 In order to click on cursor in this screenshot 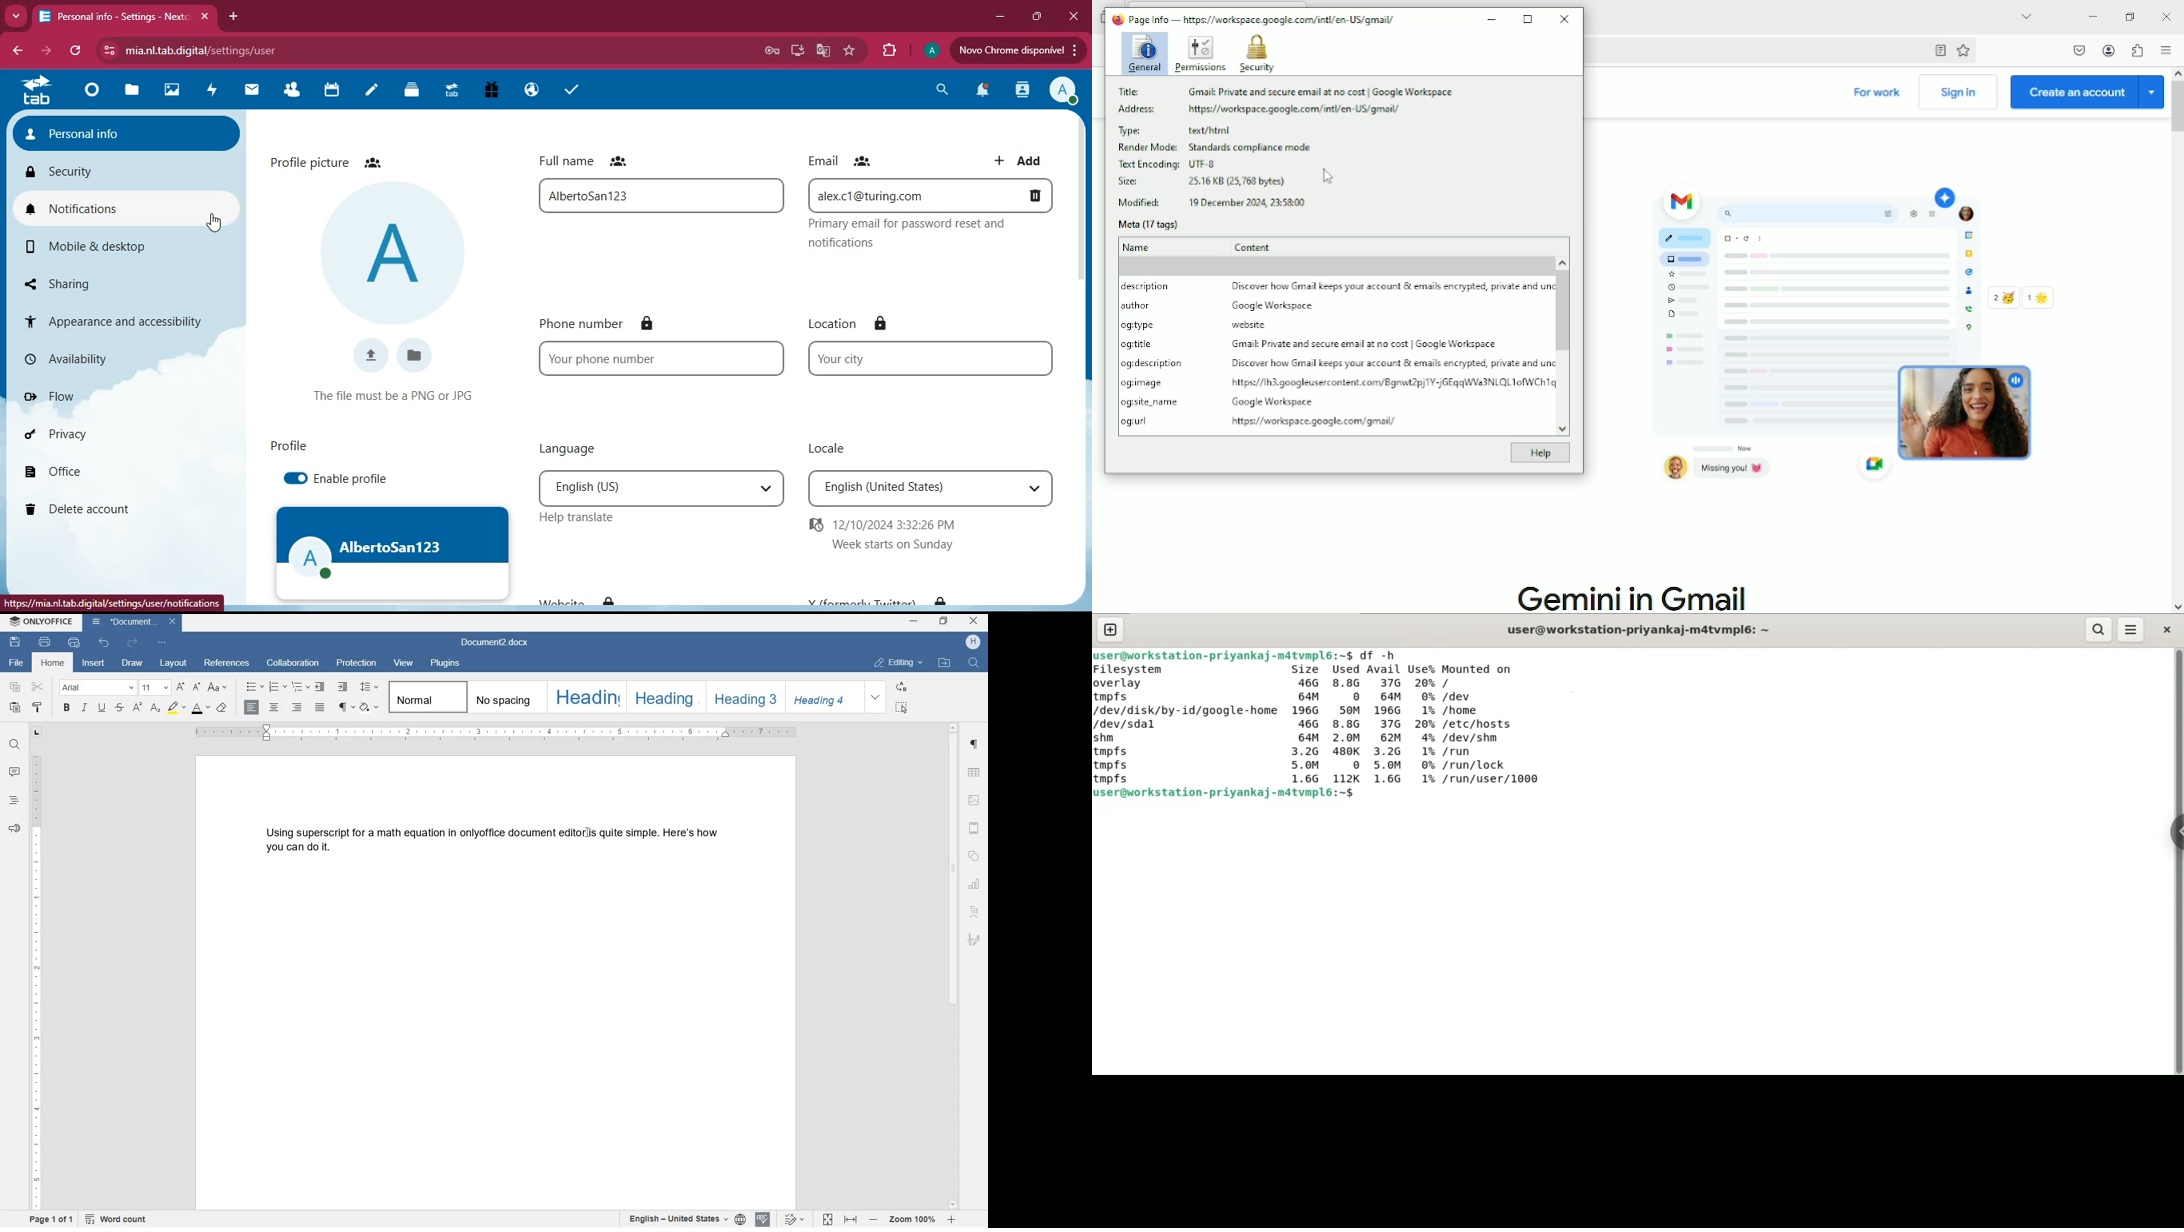, I will do `click(213, 223)`.